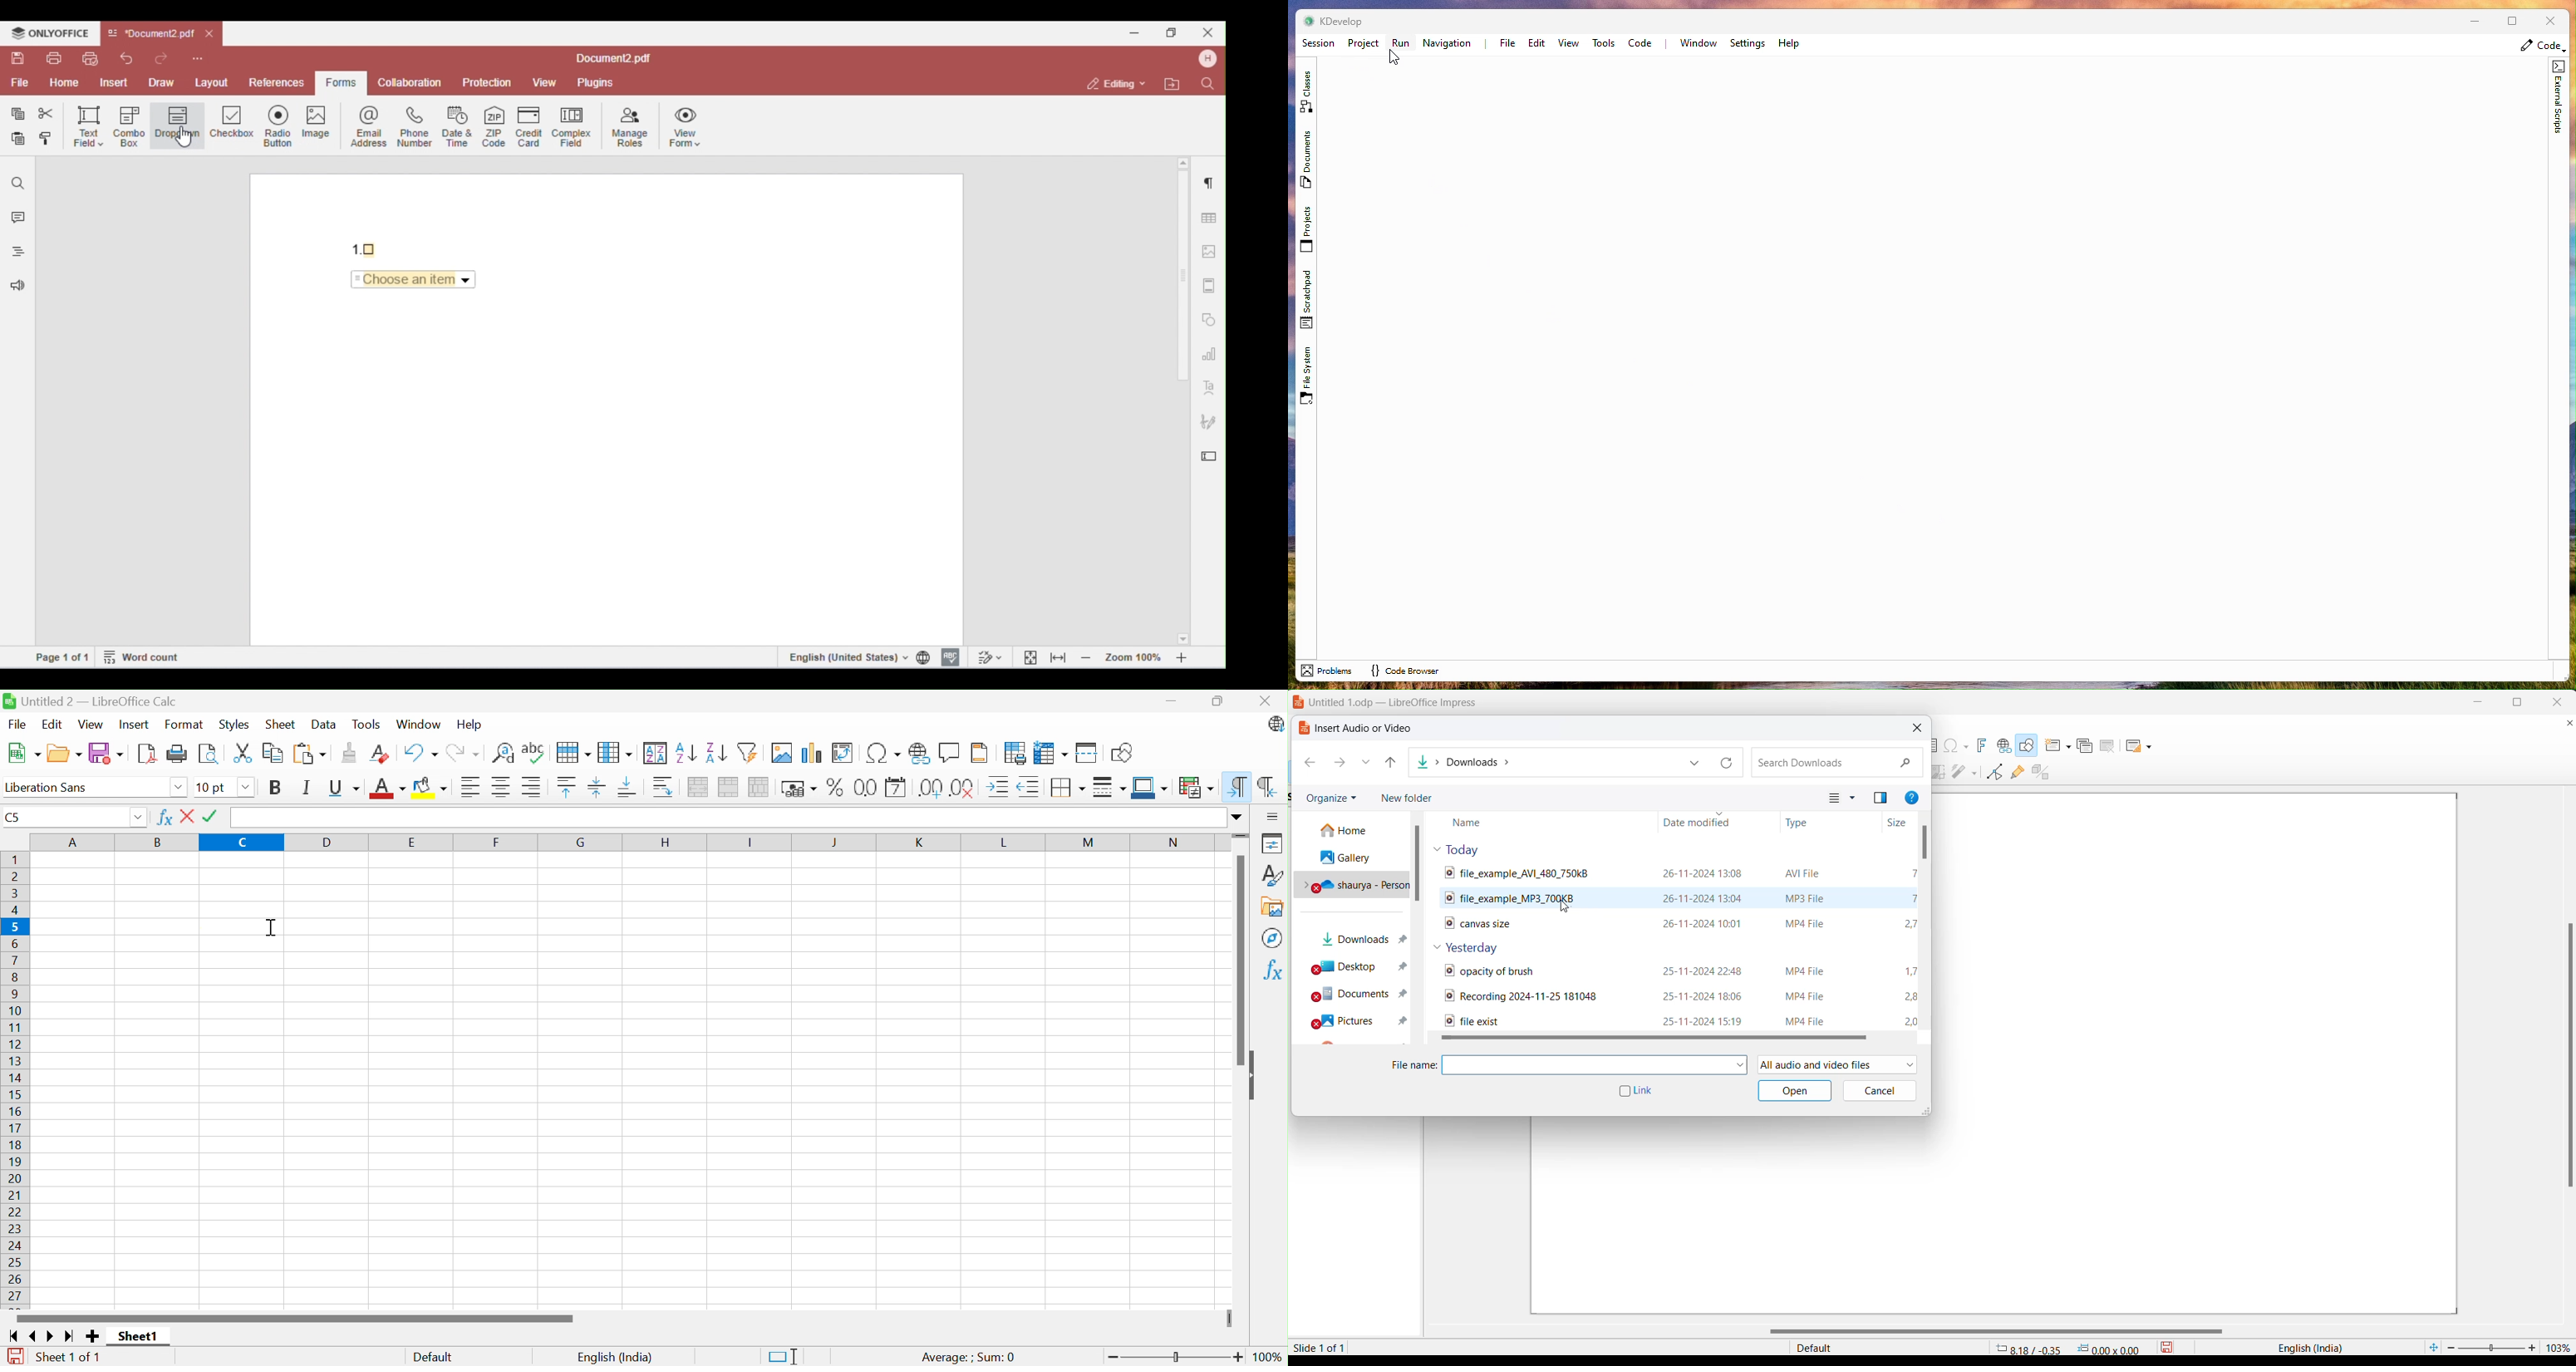  Describe the element at coordinates (1544, 763) in the screenshot. I see `paths` at that location.